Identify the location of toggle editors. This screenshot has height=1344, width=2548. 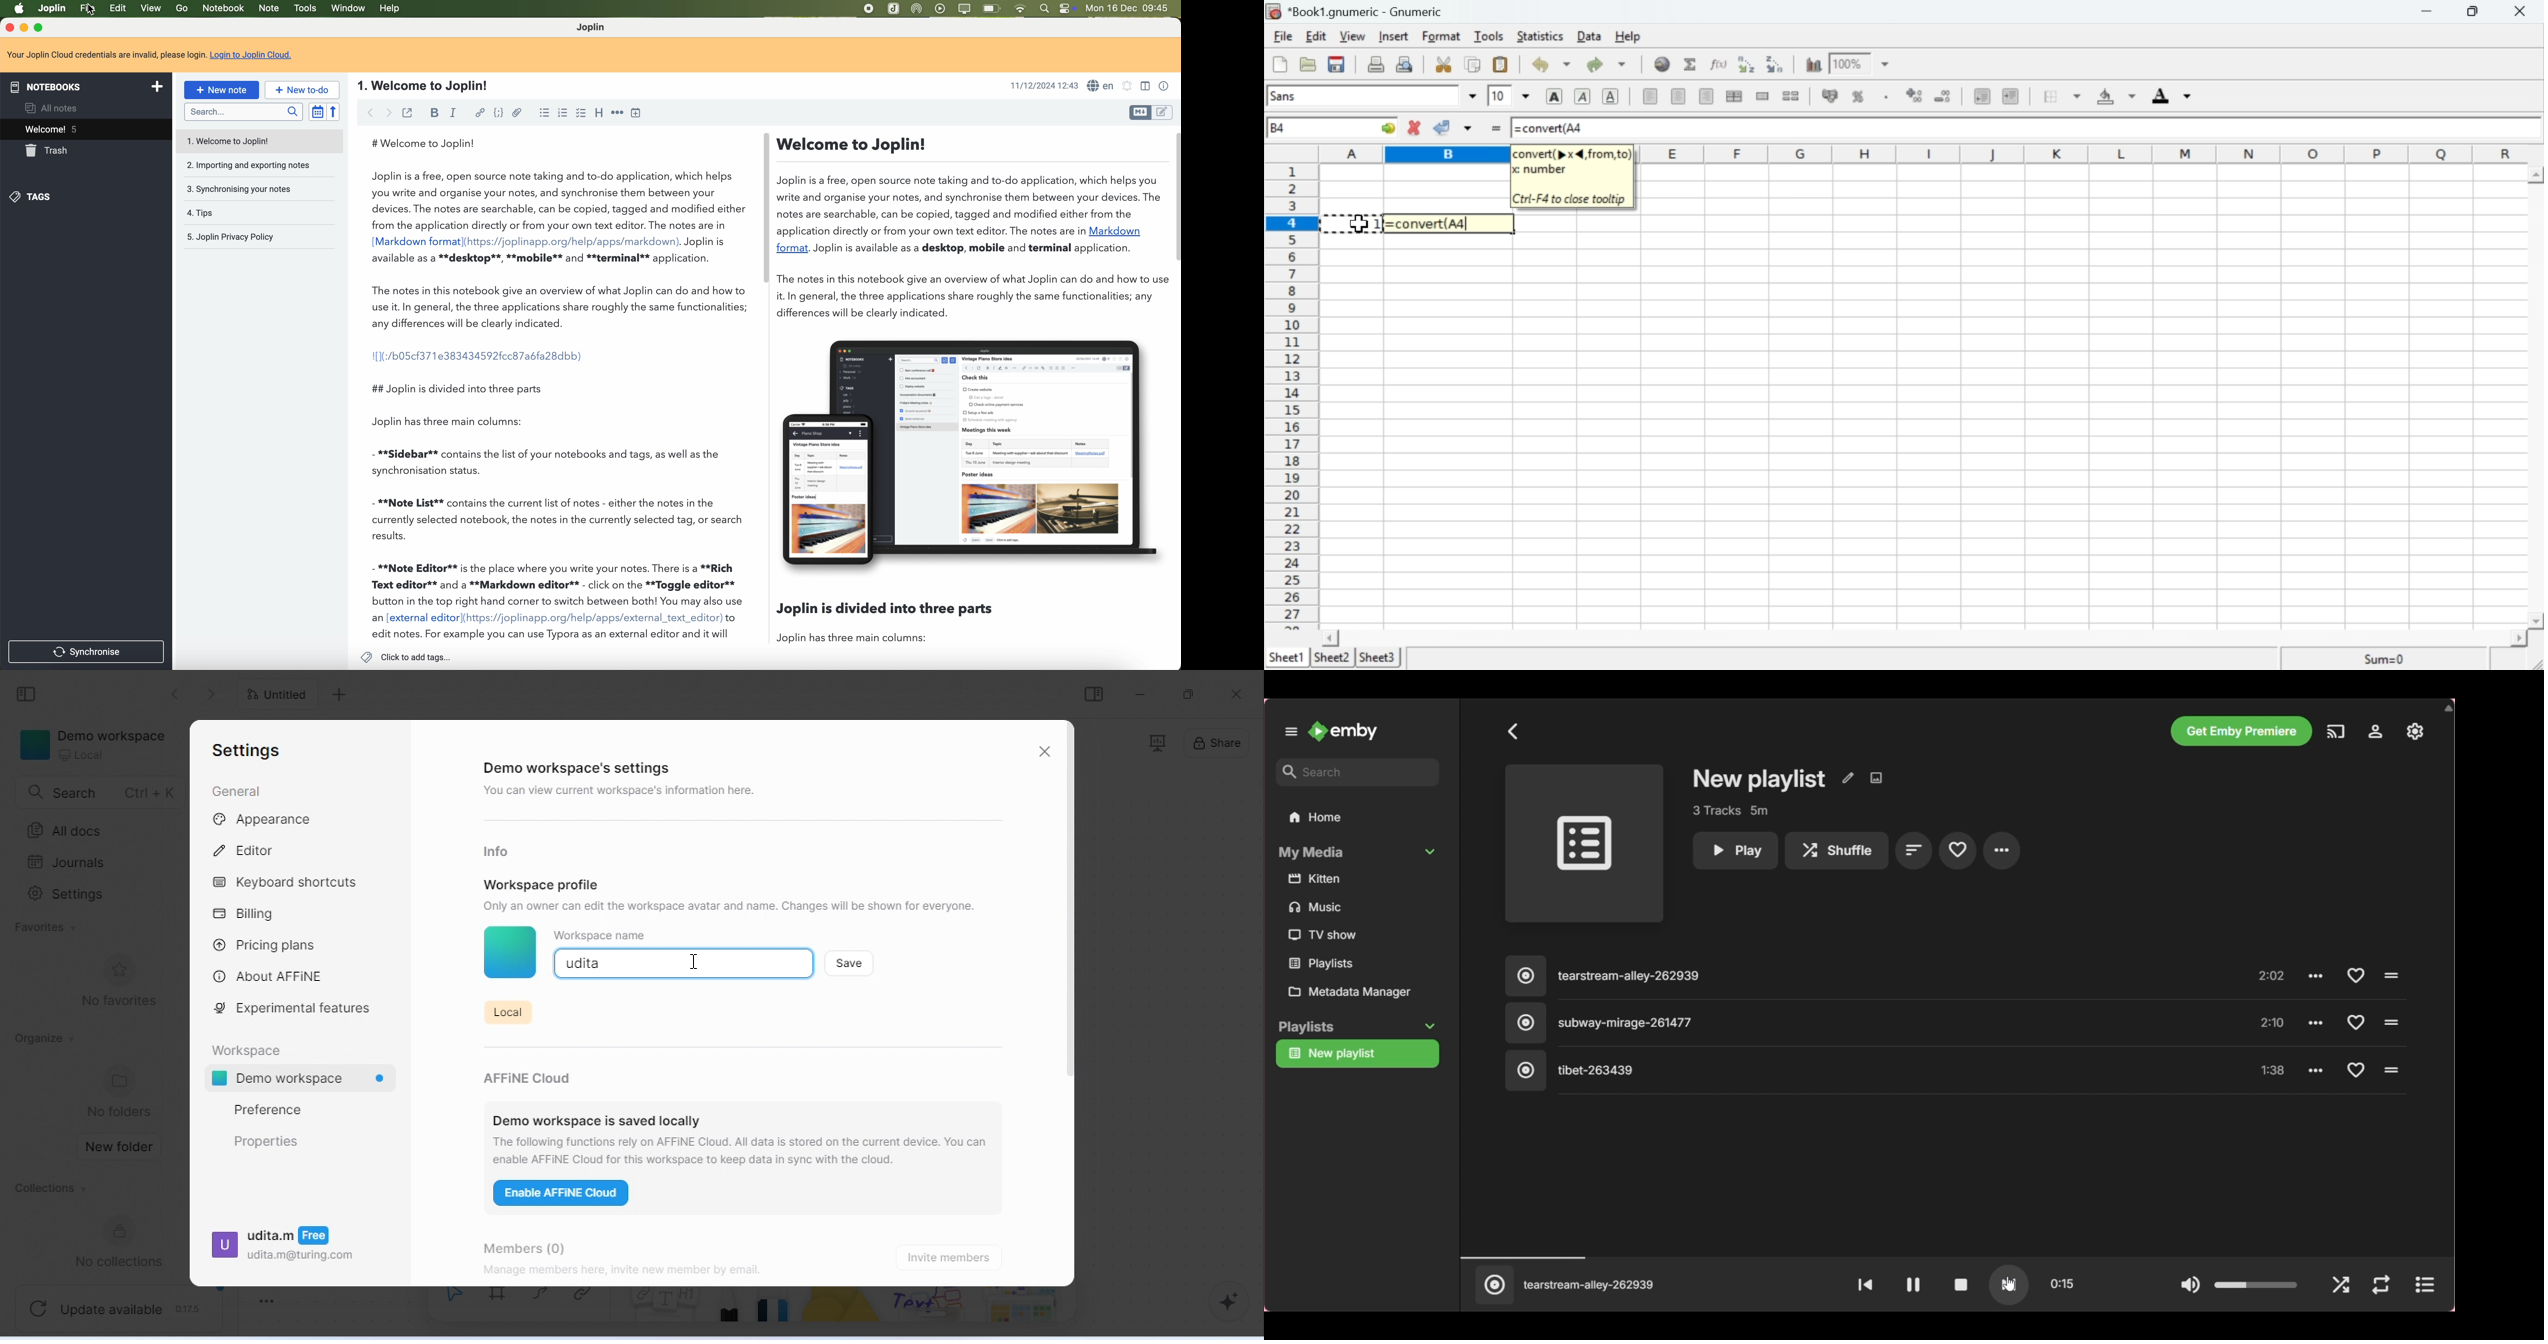
(1165, 111).